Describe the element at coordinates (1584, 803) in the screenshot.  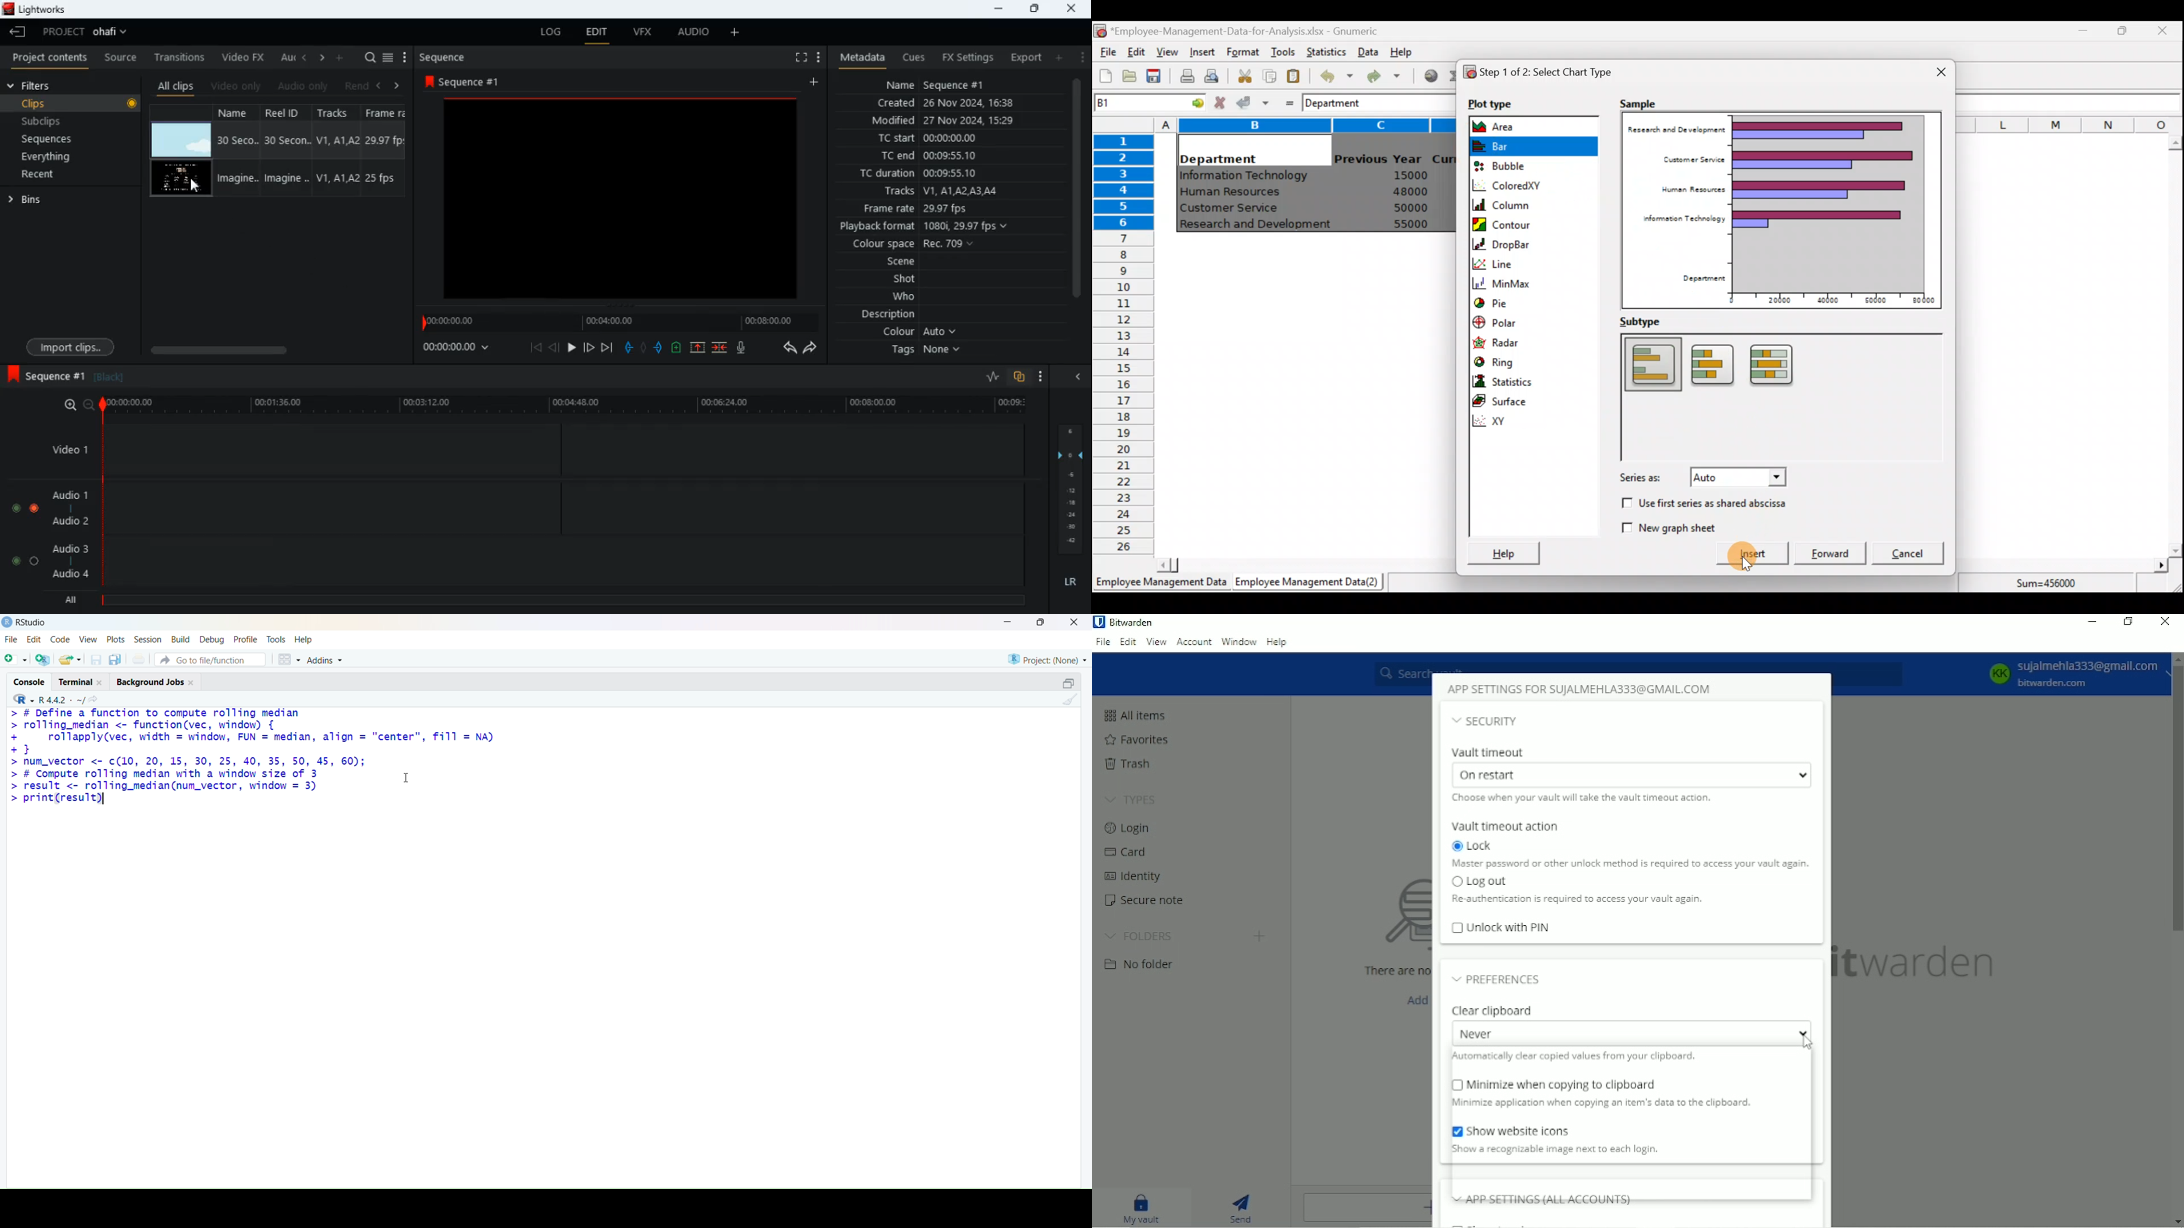
I see `Choose when your vault will take the vault timeout action.` at that location.